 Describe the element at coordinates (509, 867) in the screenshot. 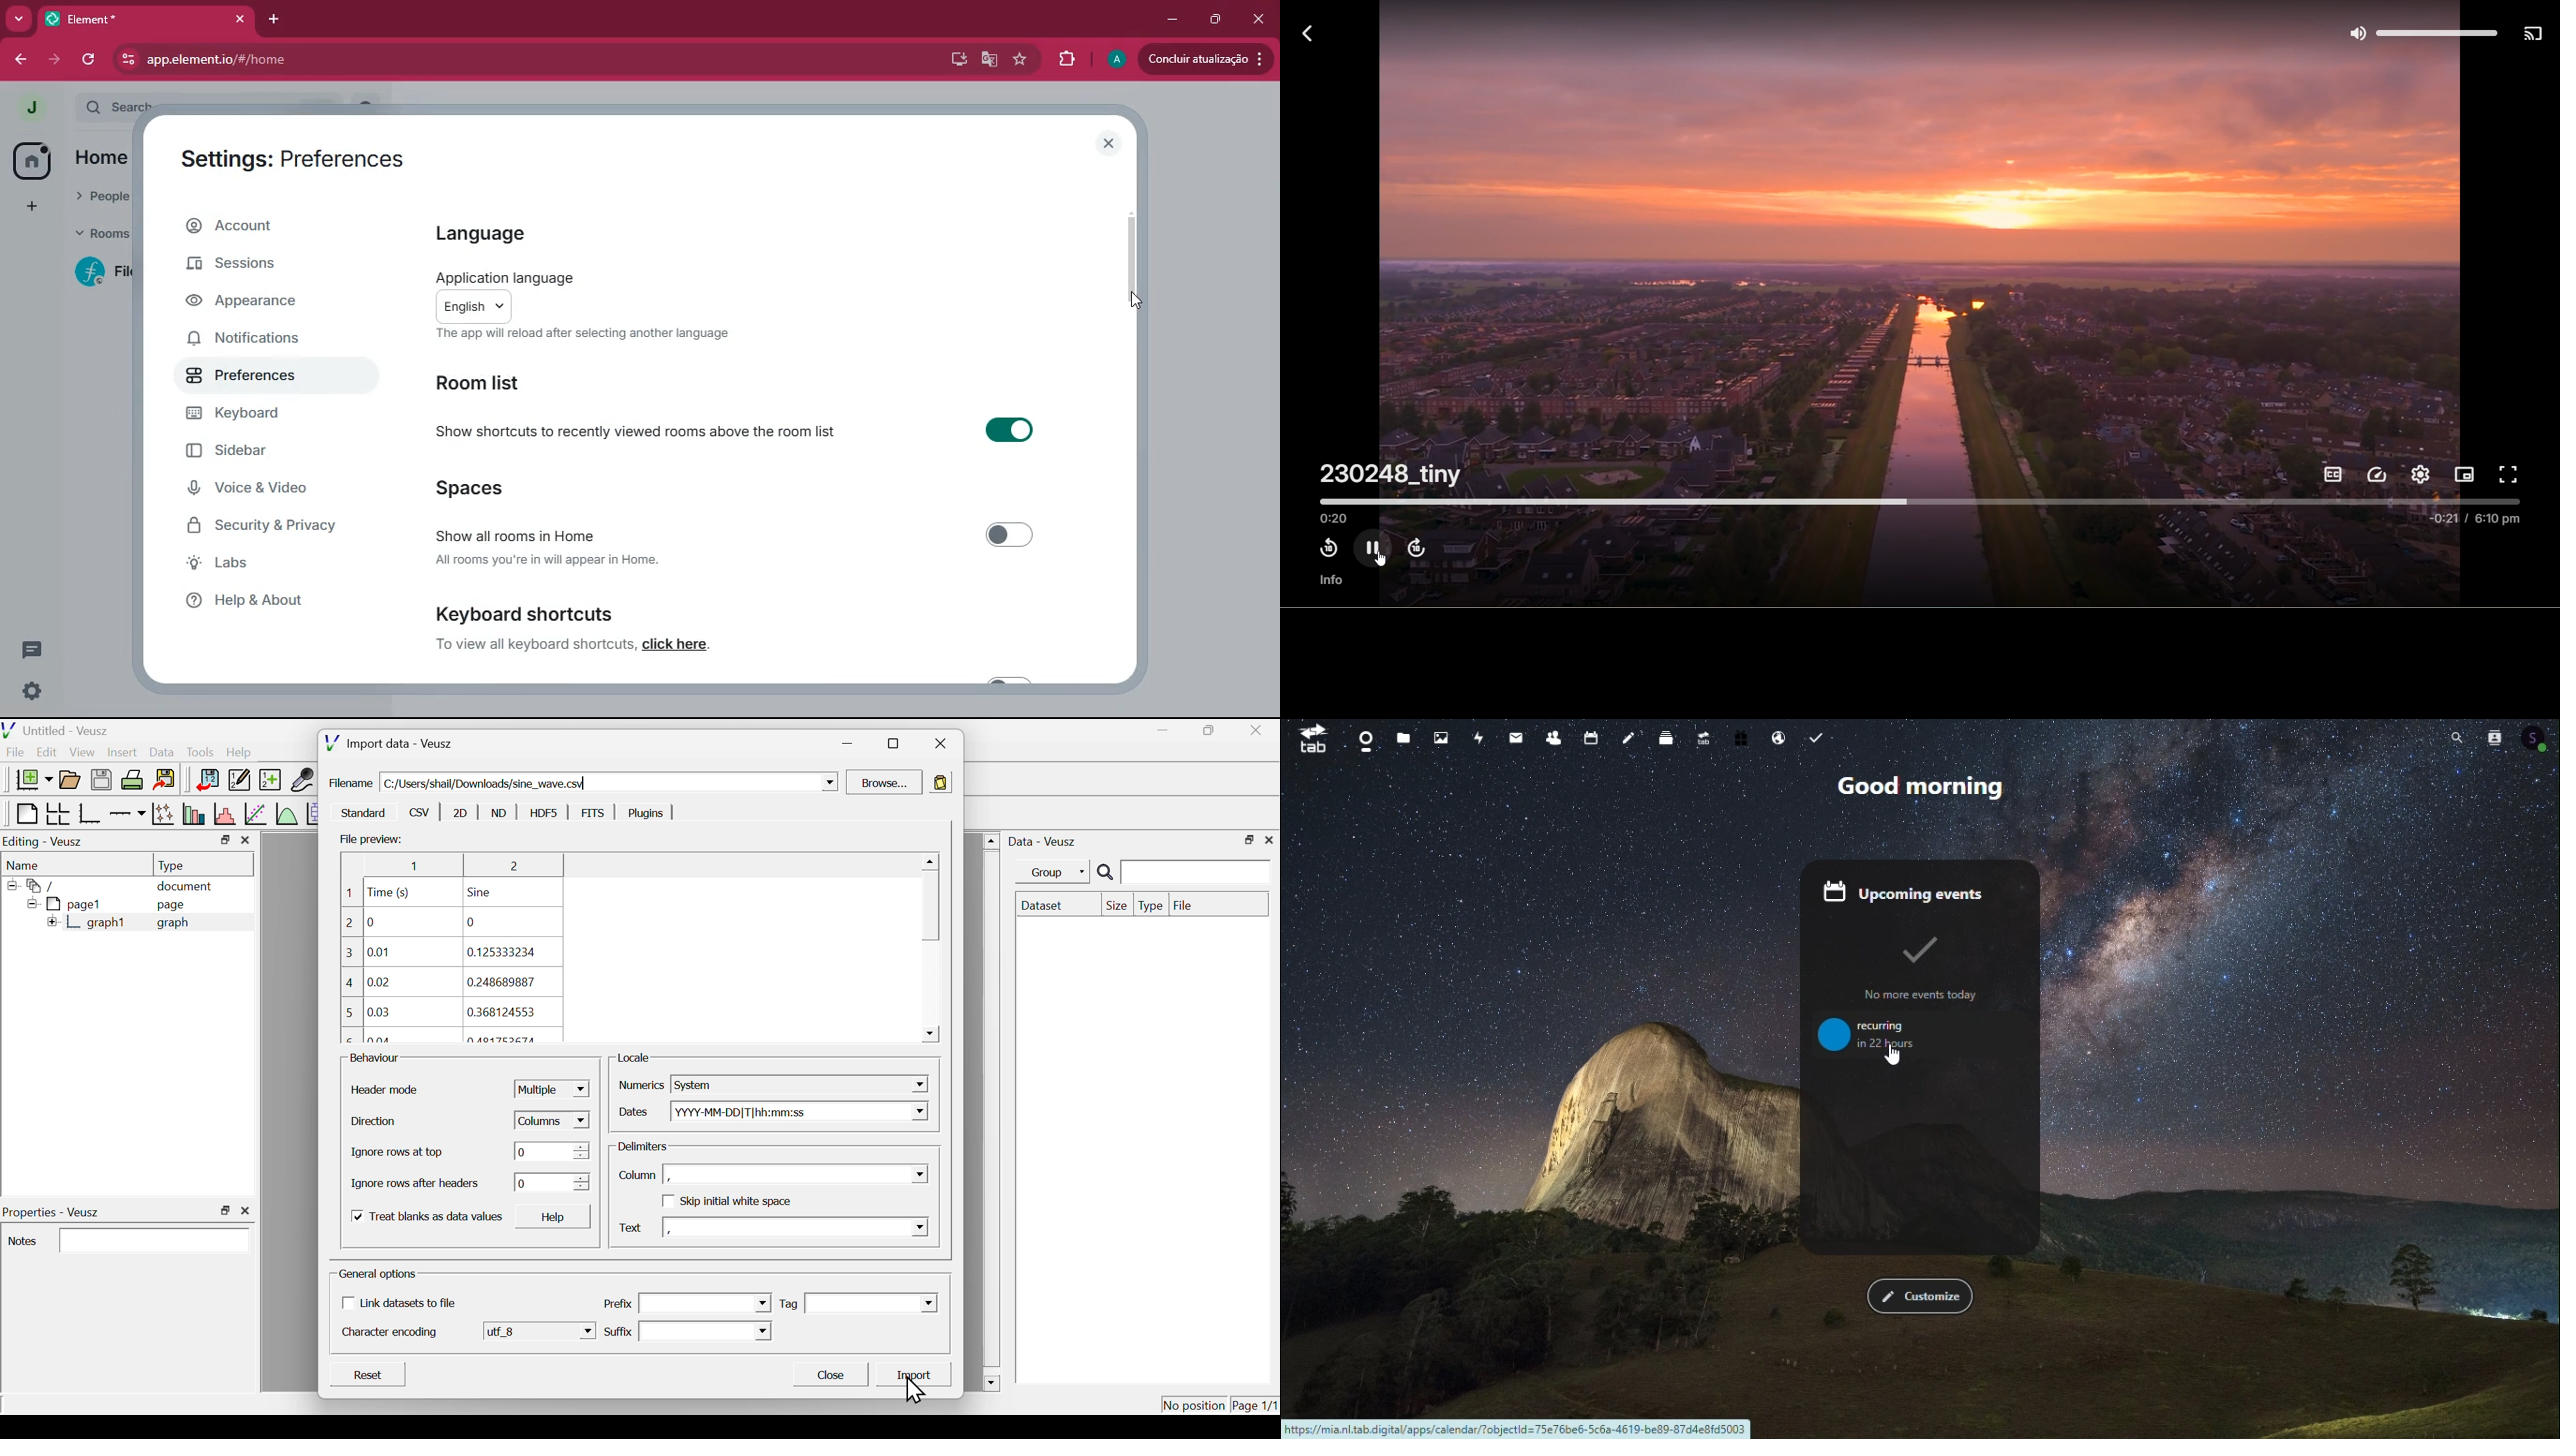

I see `2` at that location.